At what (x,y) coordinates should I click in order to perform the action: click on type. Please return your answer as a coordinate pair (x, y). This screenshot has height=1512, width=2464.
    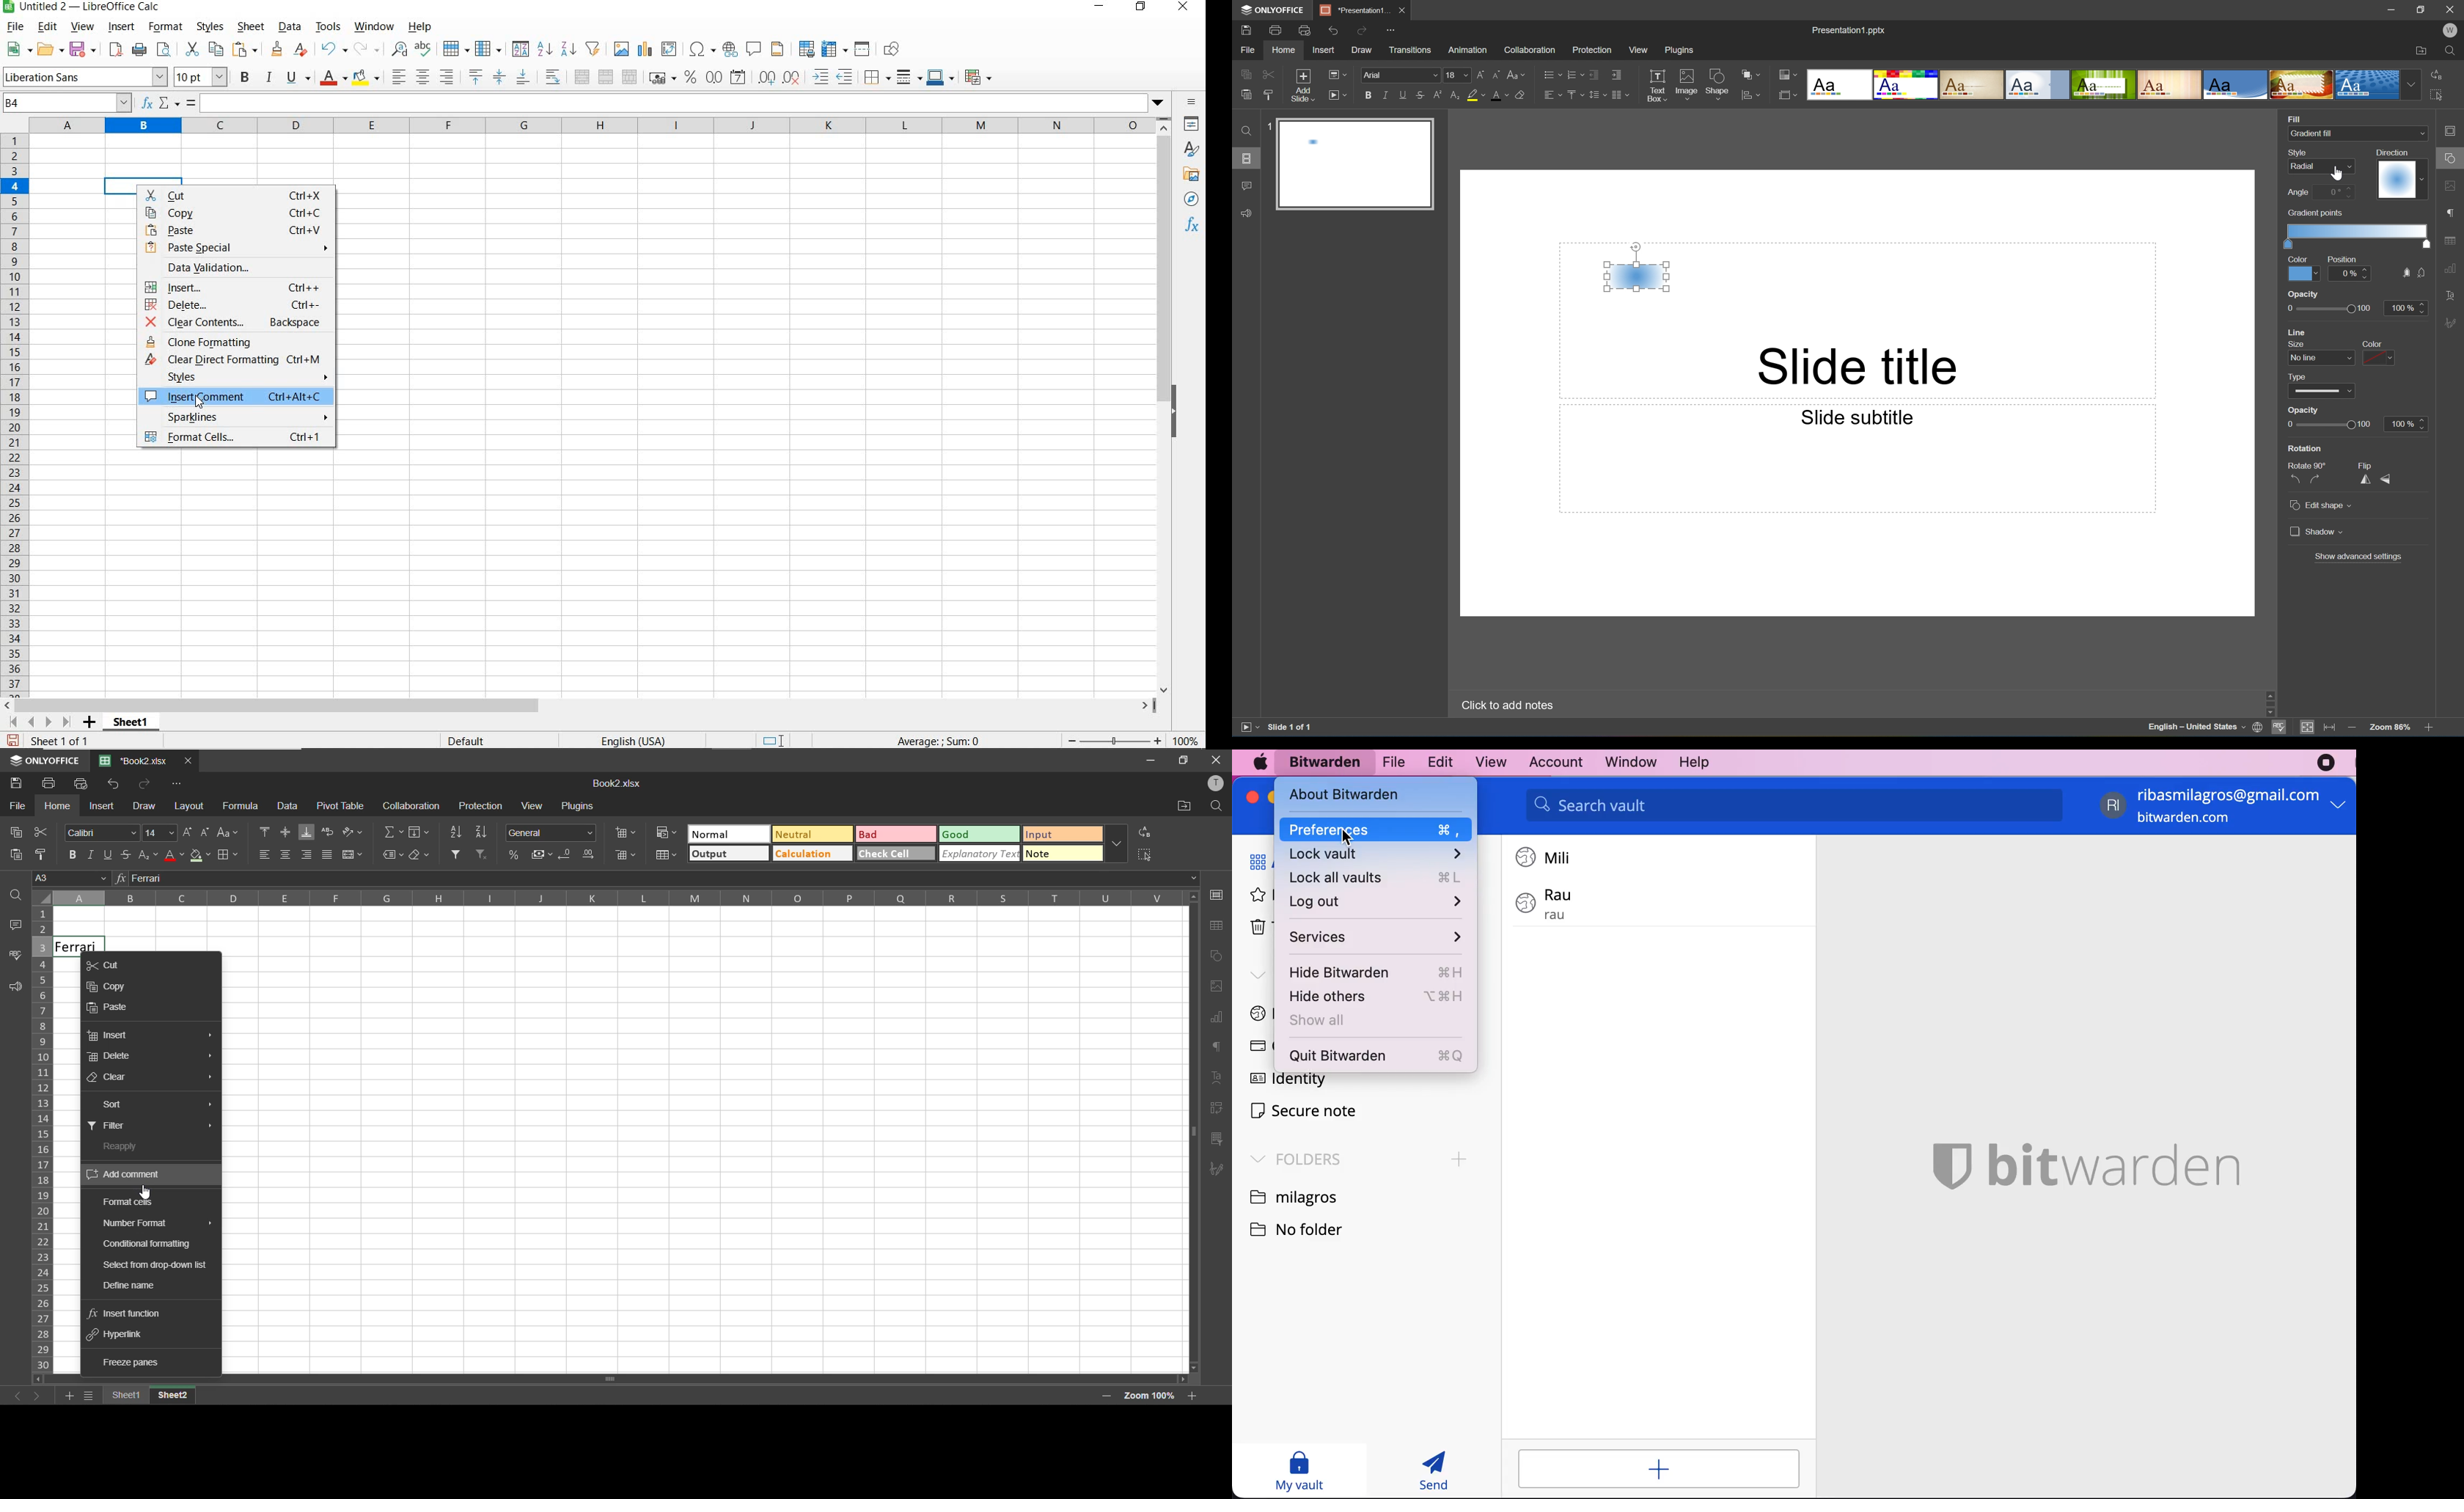
    Looking at the image, I should click on (2301, 376).